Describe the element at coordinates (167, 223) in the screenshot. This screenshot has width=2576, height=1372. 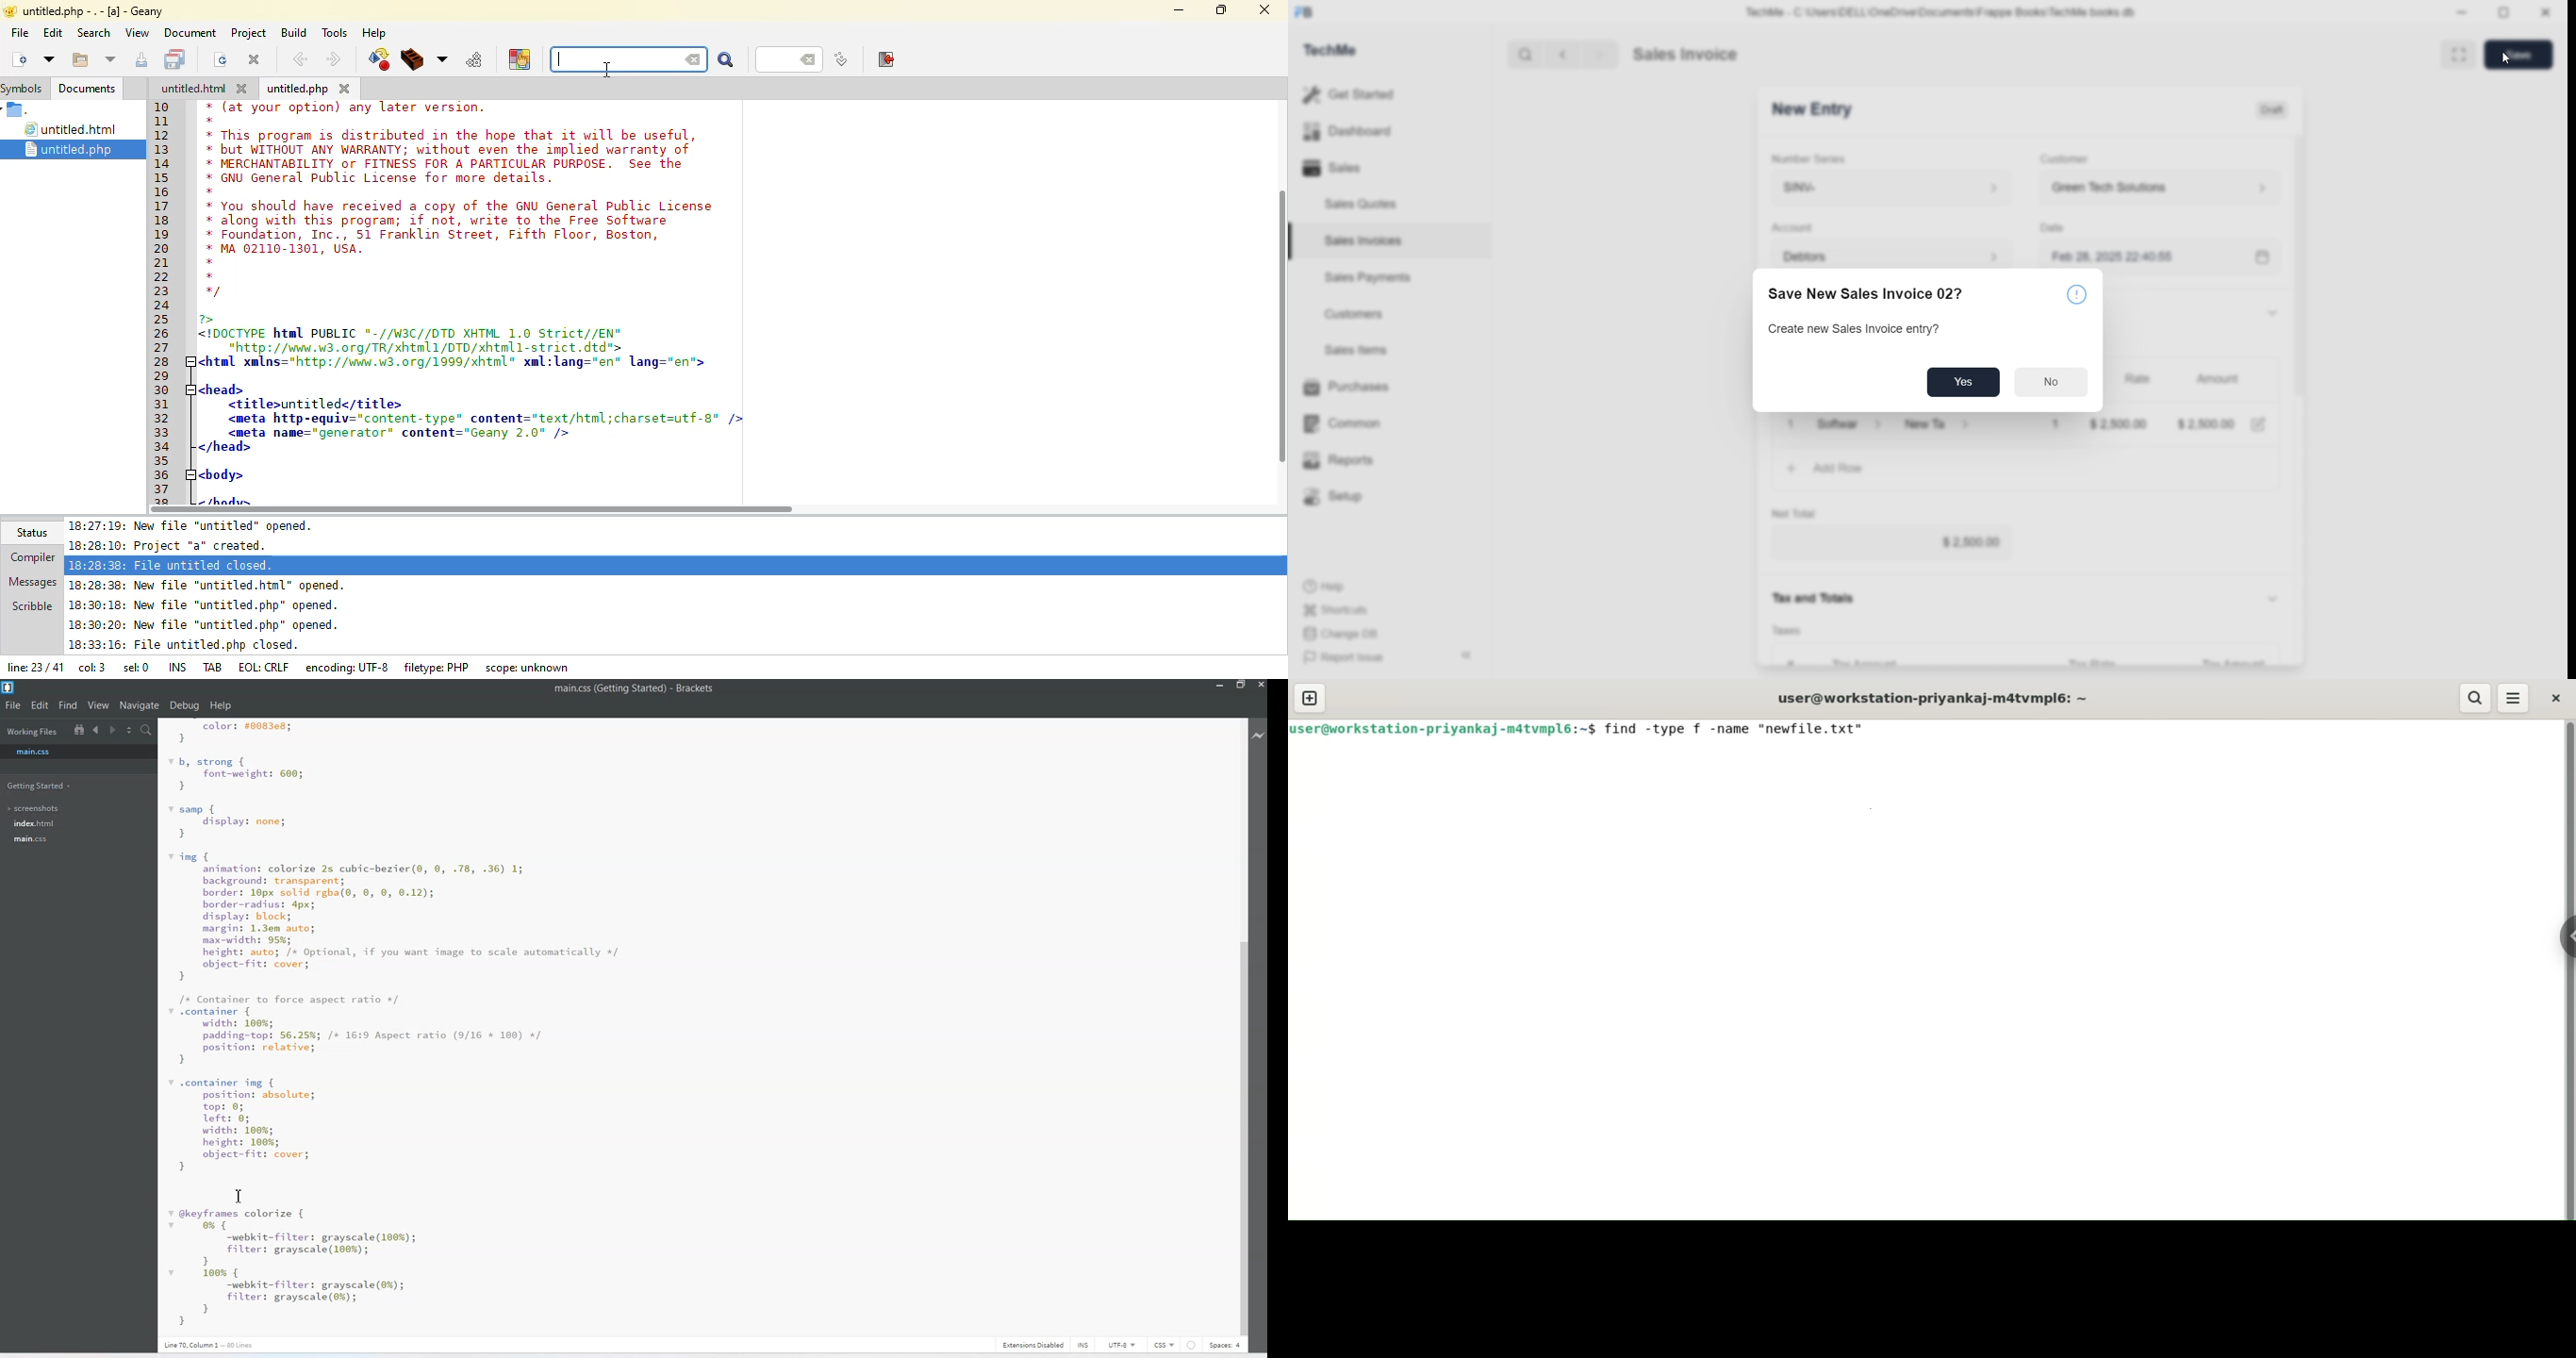
I see `18` at that location.